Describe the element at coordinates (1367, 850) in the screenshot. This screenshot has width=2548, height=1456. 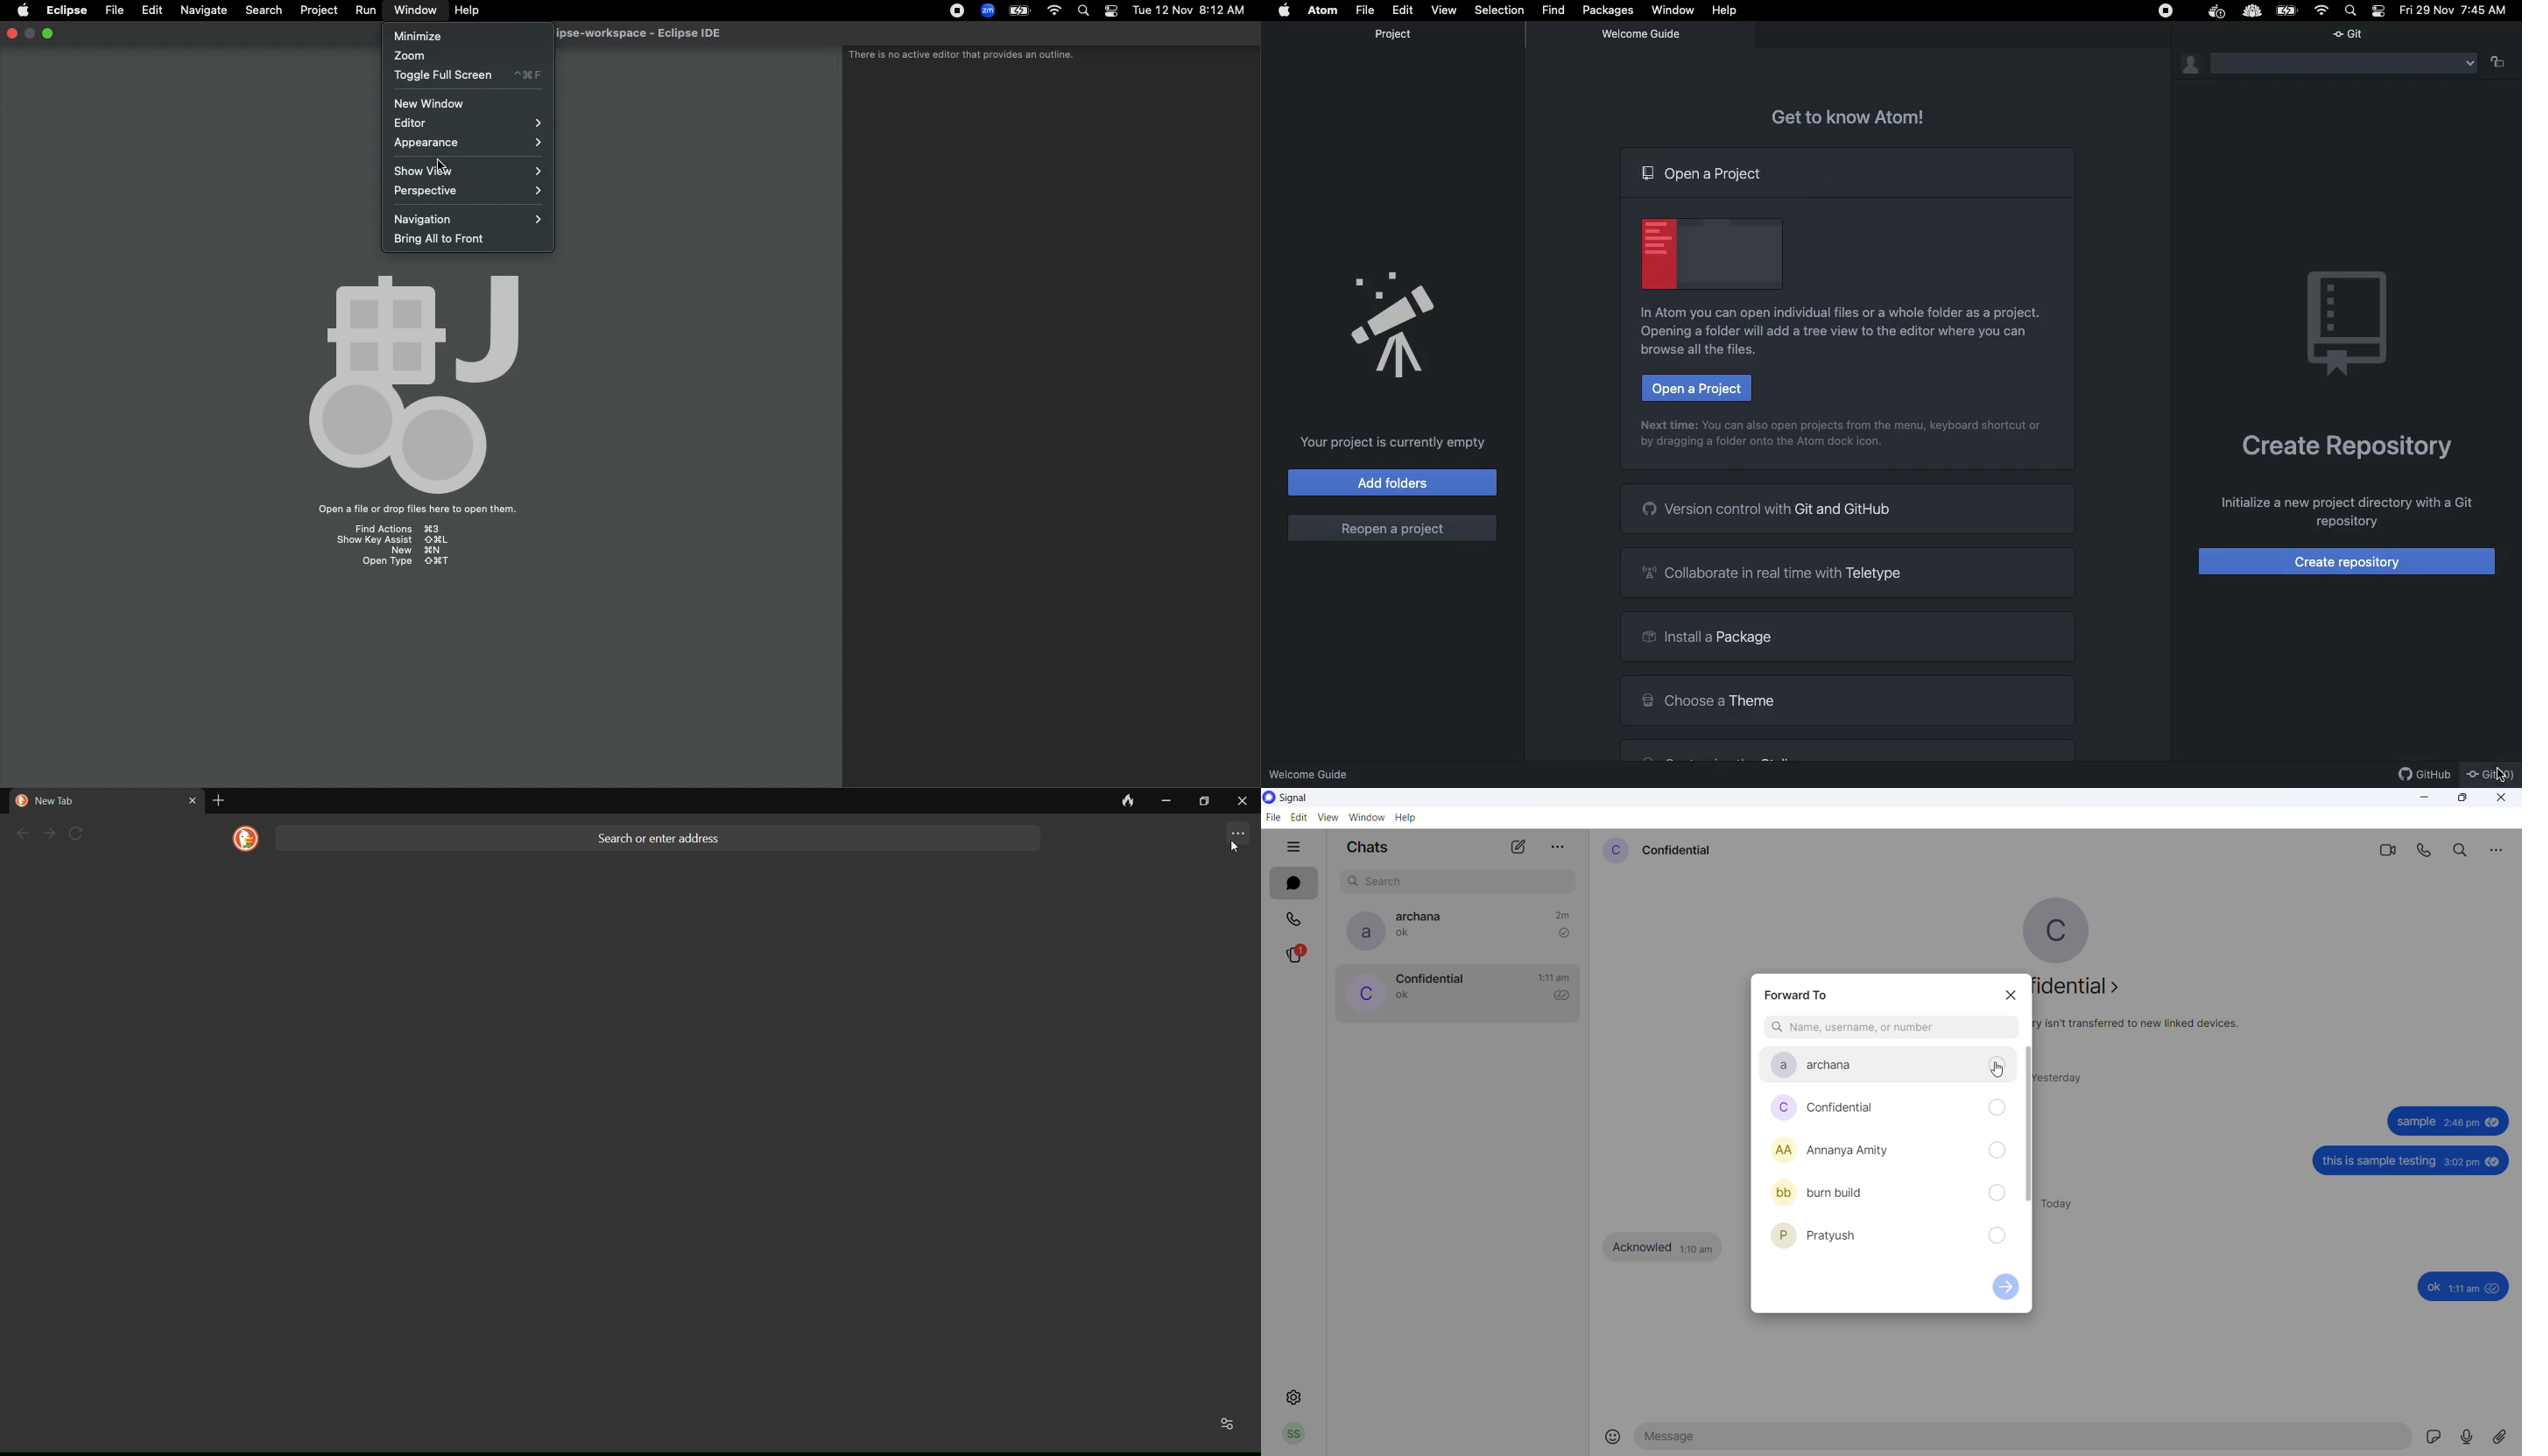
I see `chats heading` at that location.